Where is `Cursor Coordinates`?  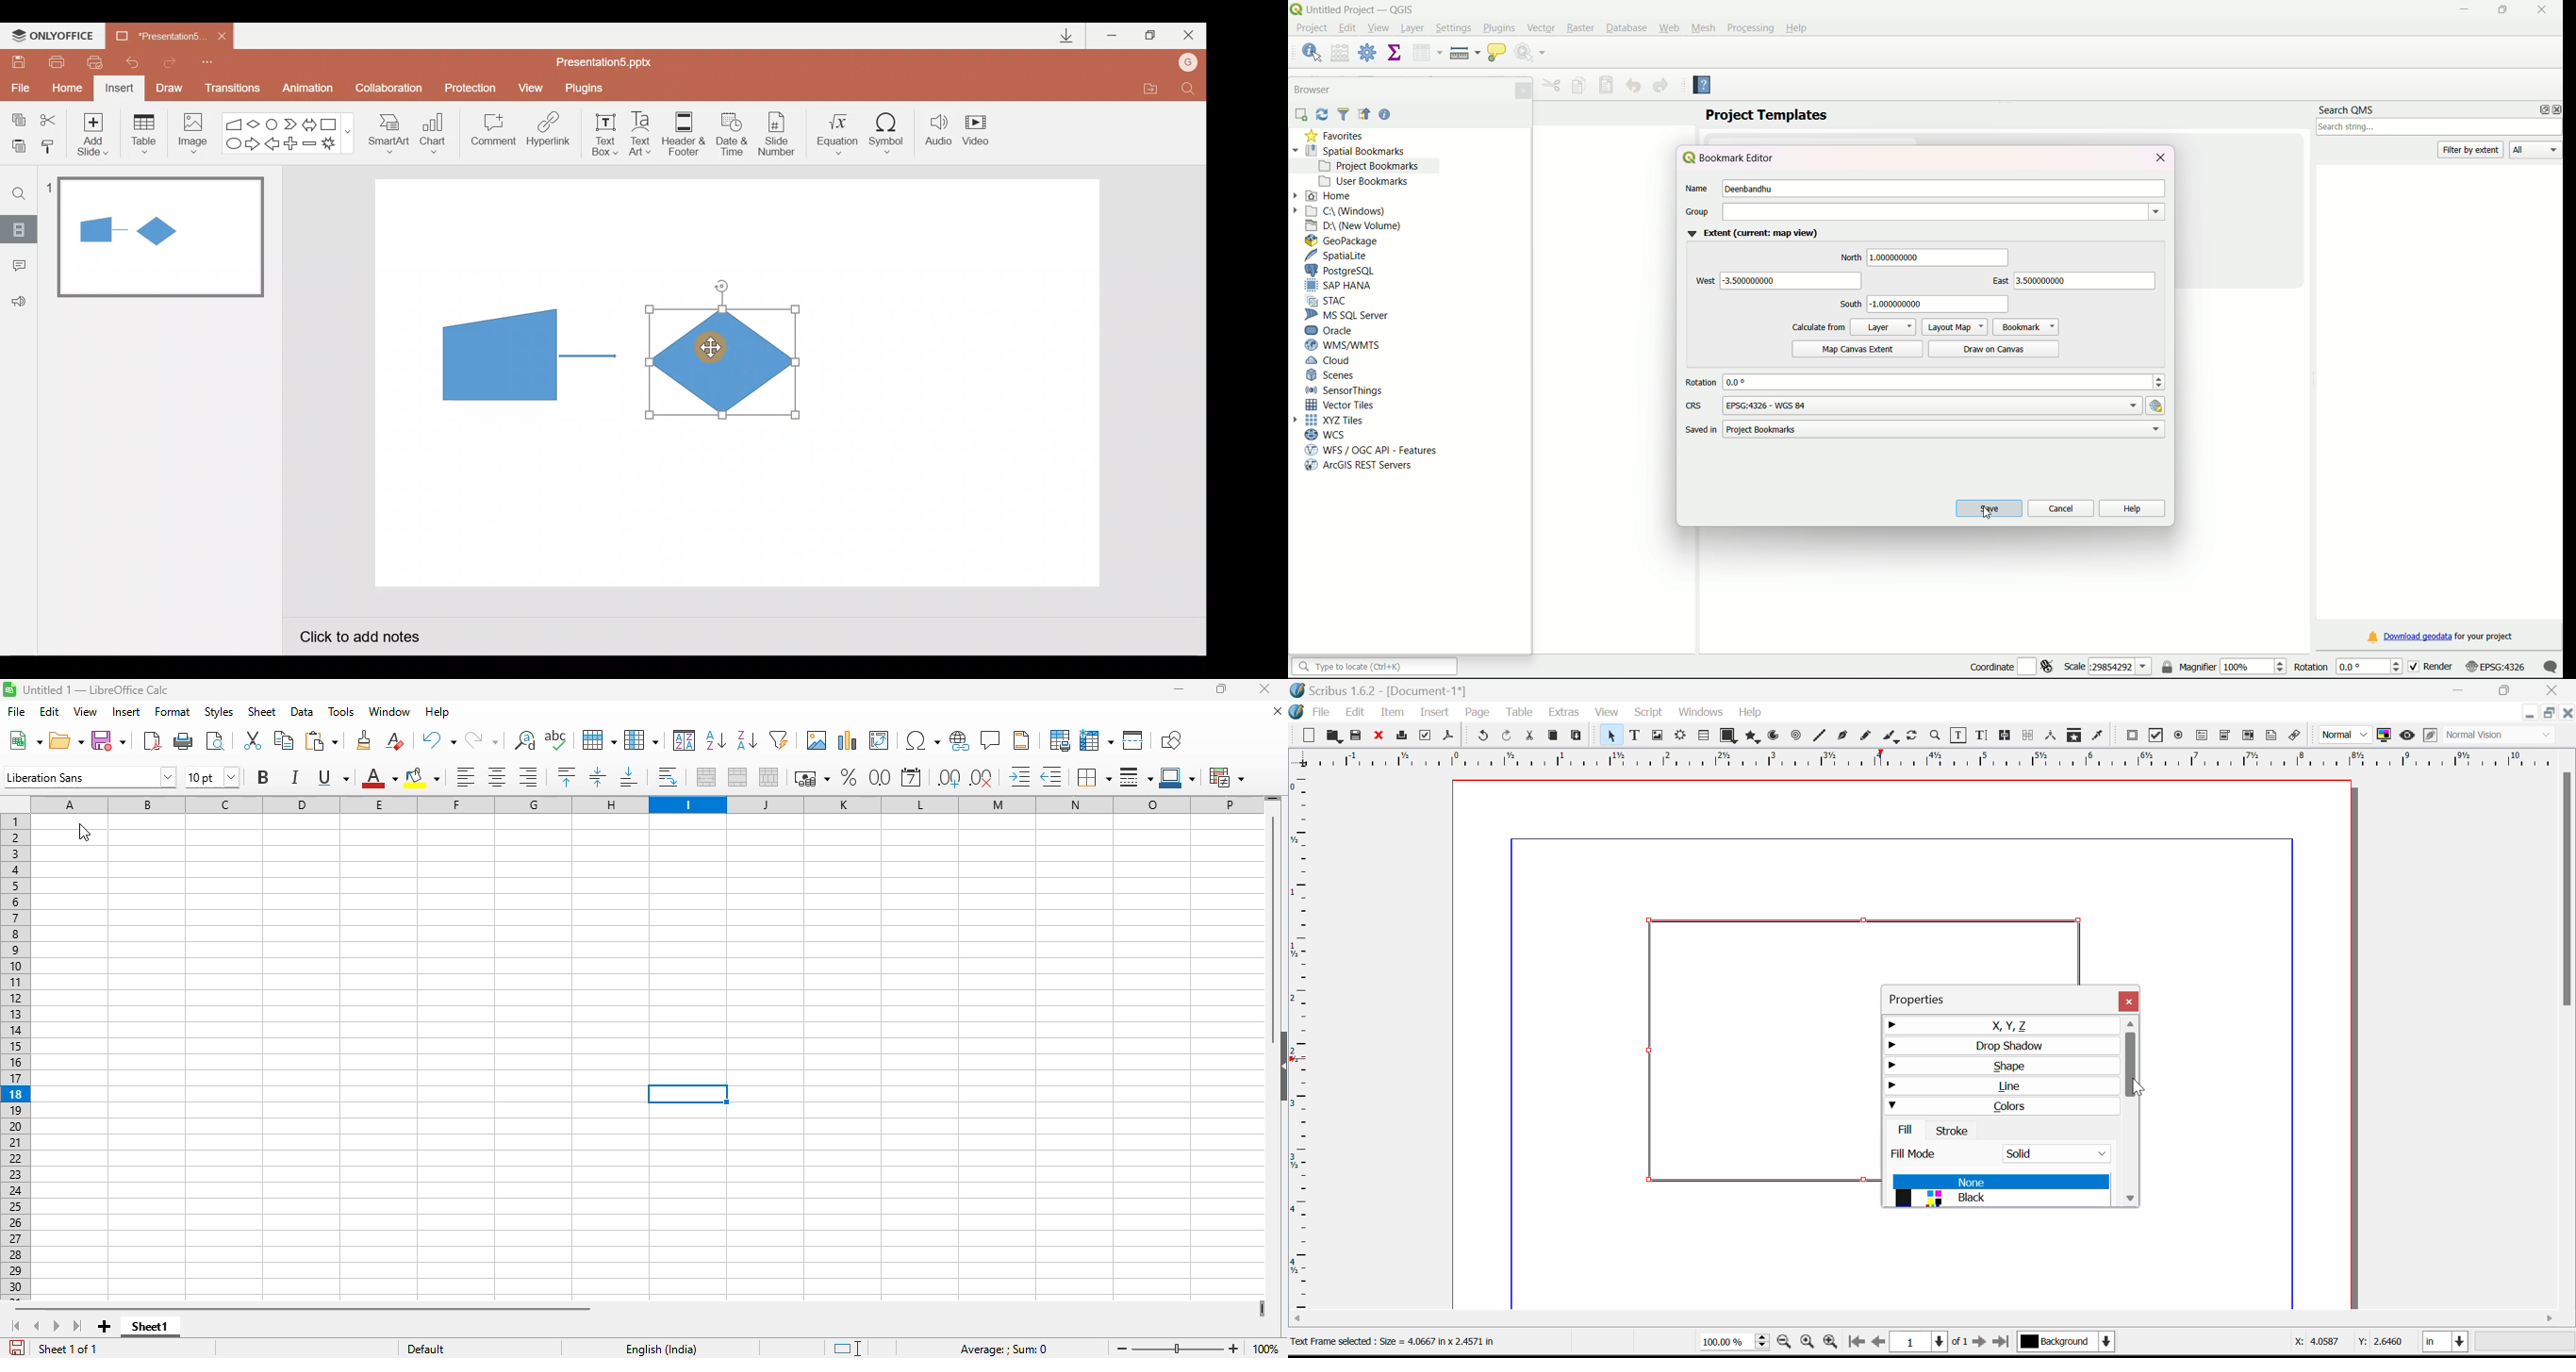 Cursor Coordinates is located at coordinates (2350, 1344).